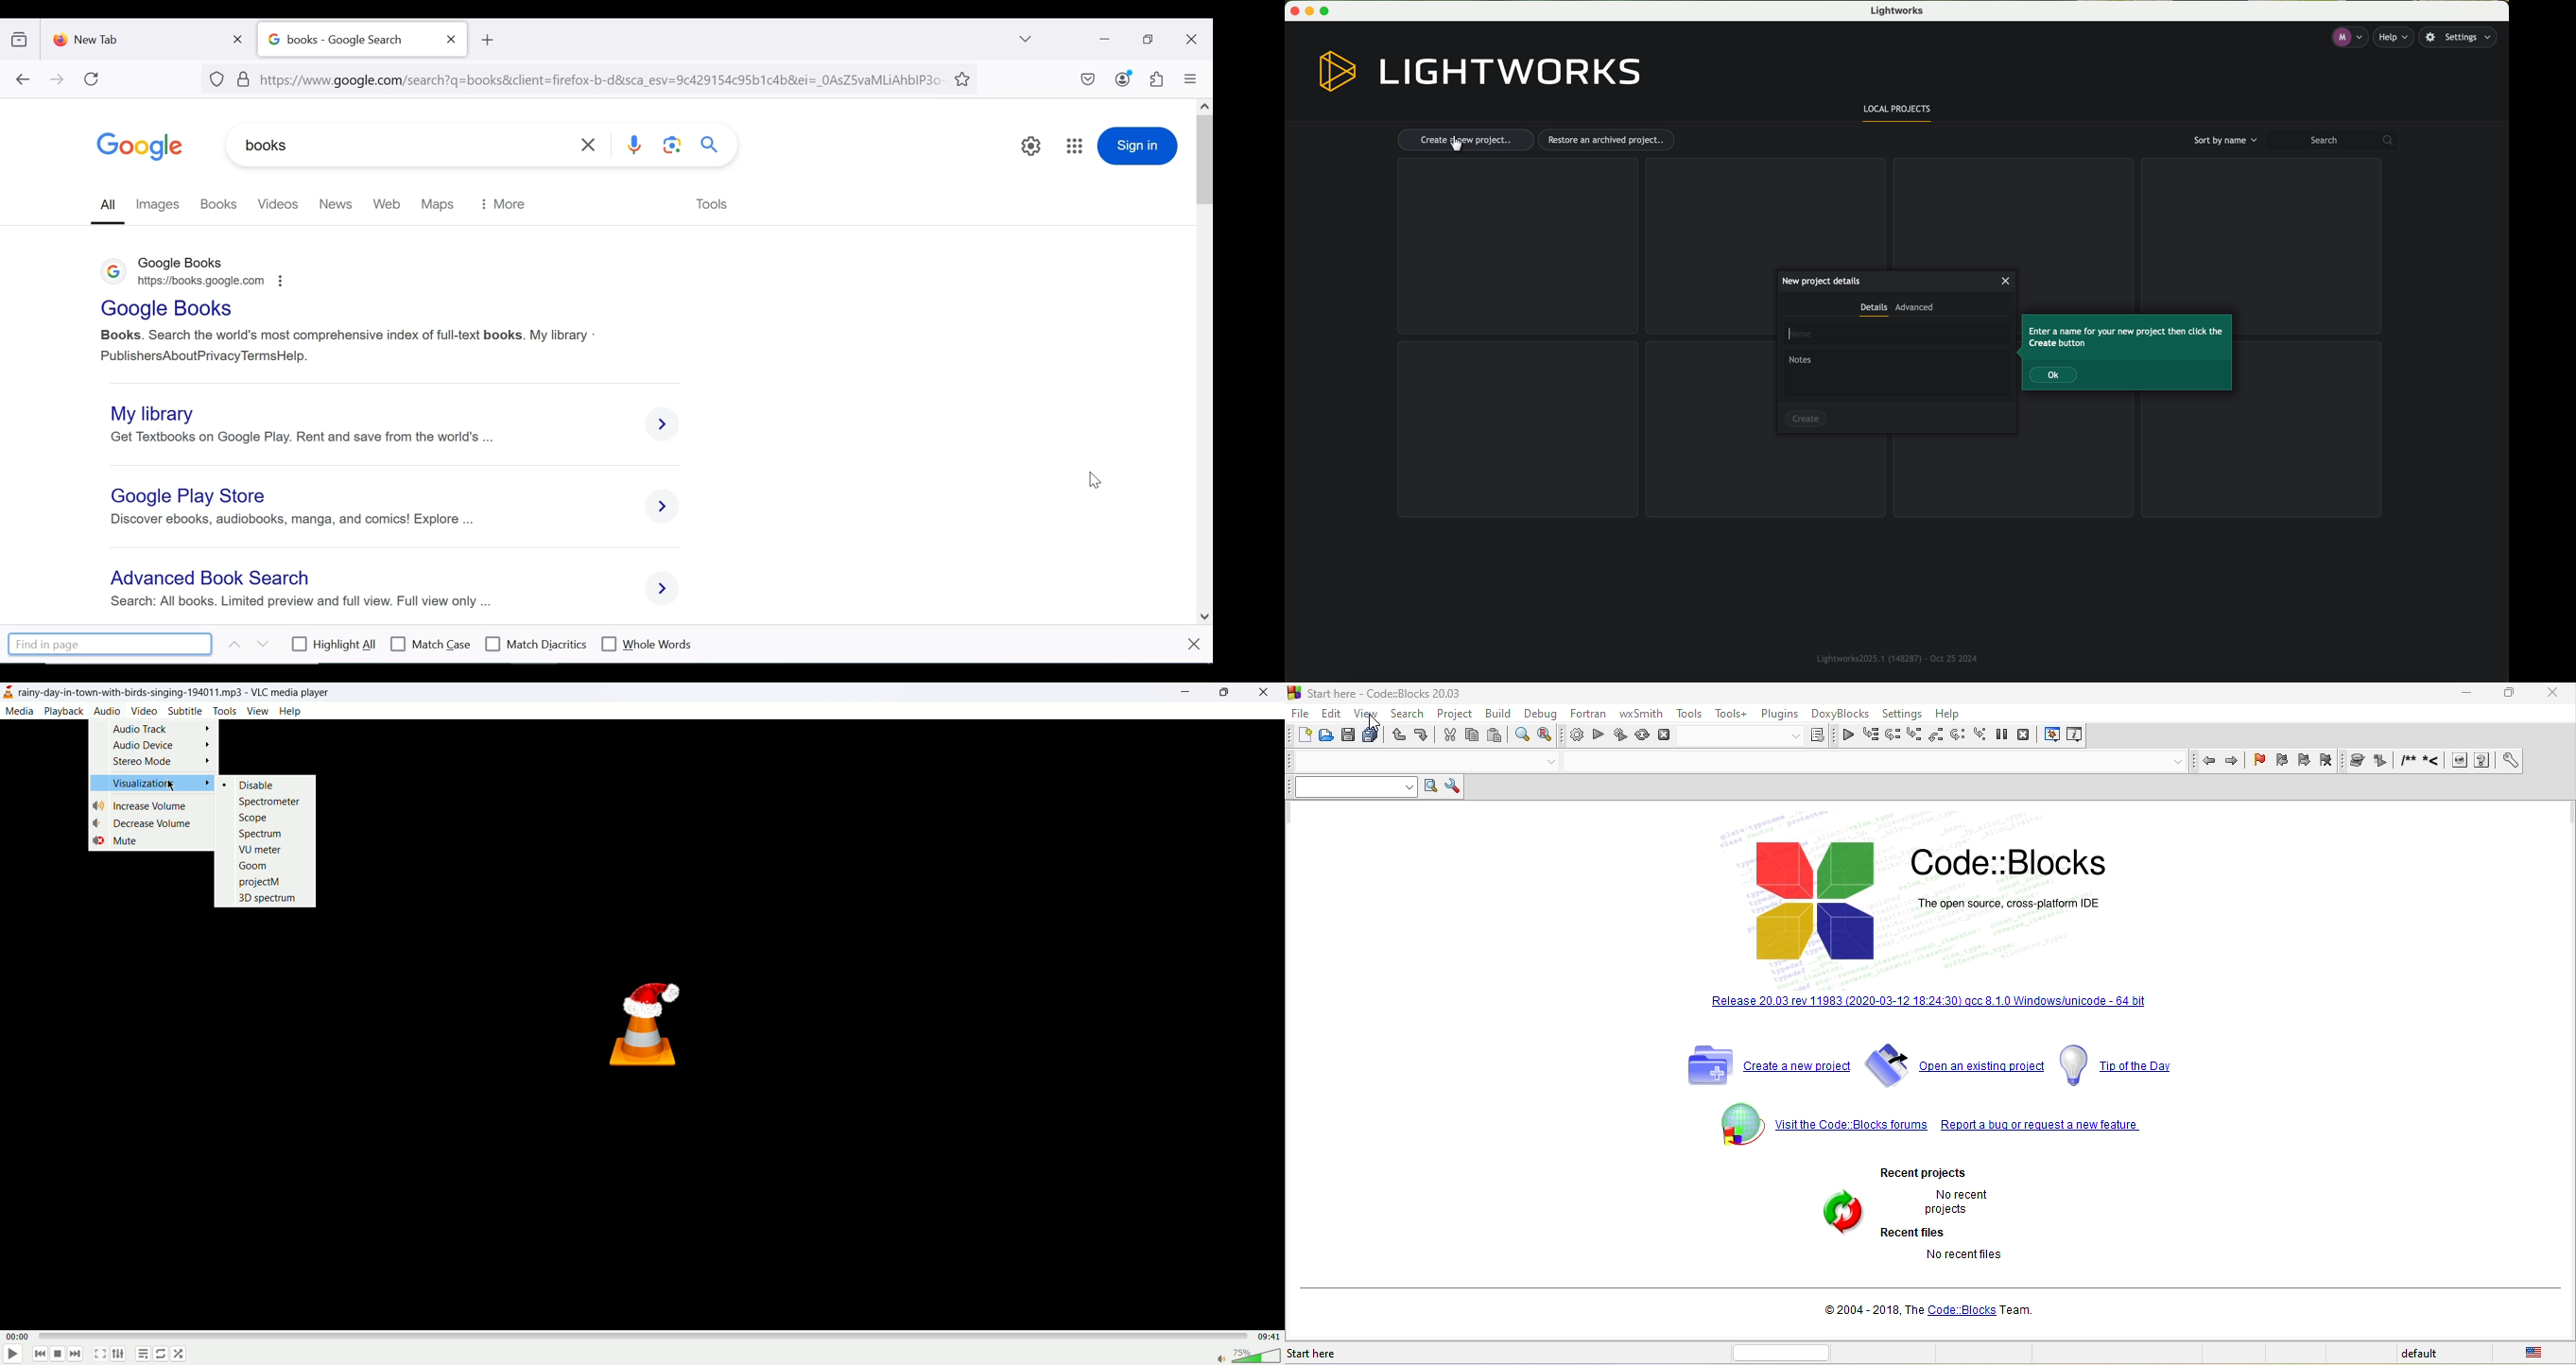 The image size is (2576, 1372). I want to click on playlist, so click(143, 1354).